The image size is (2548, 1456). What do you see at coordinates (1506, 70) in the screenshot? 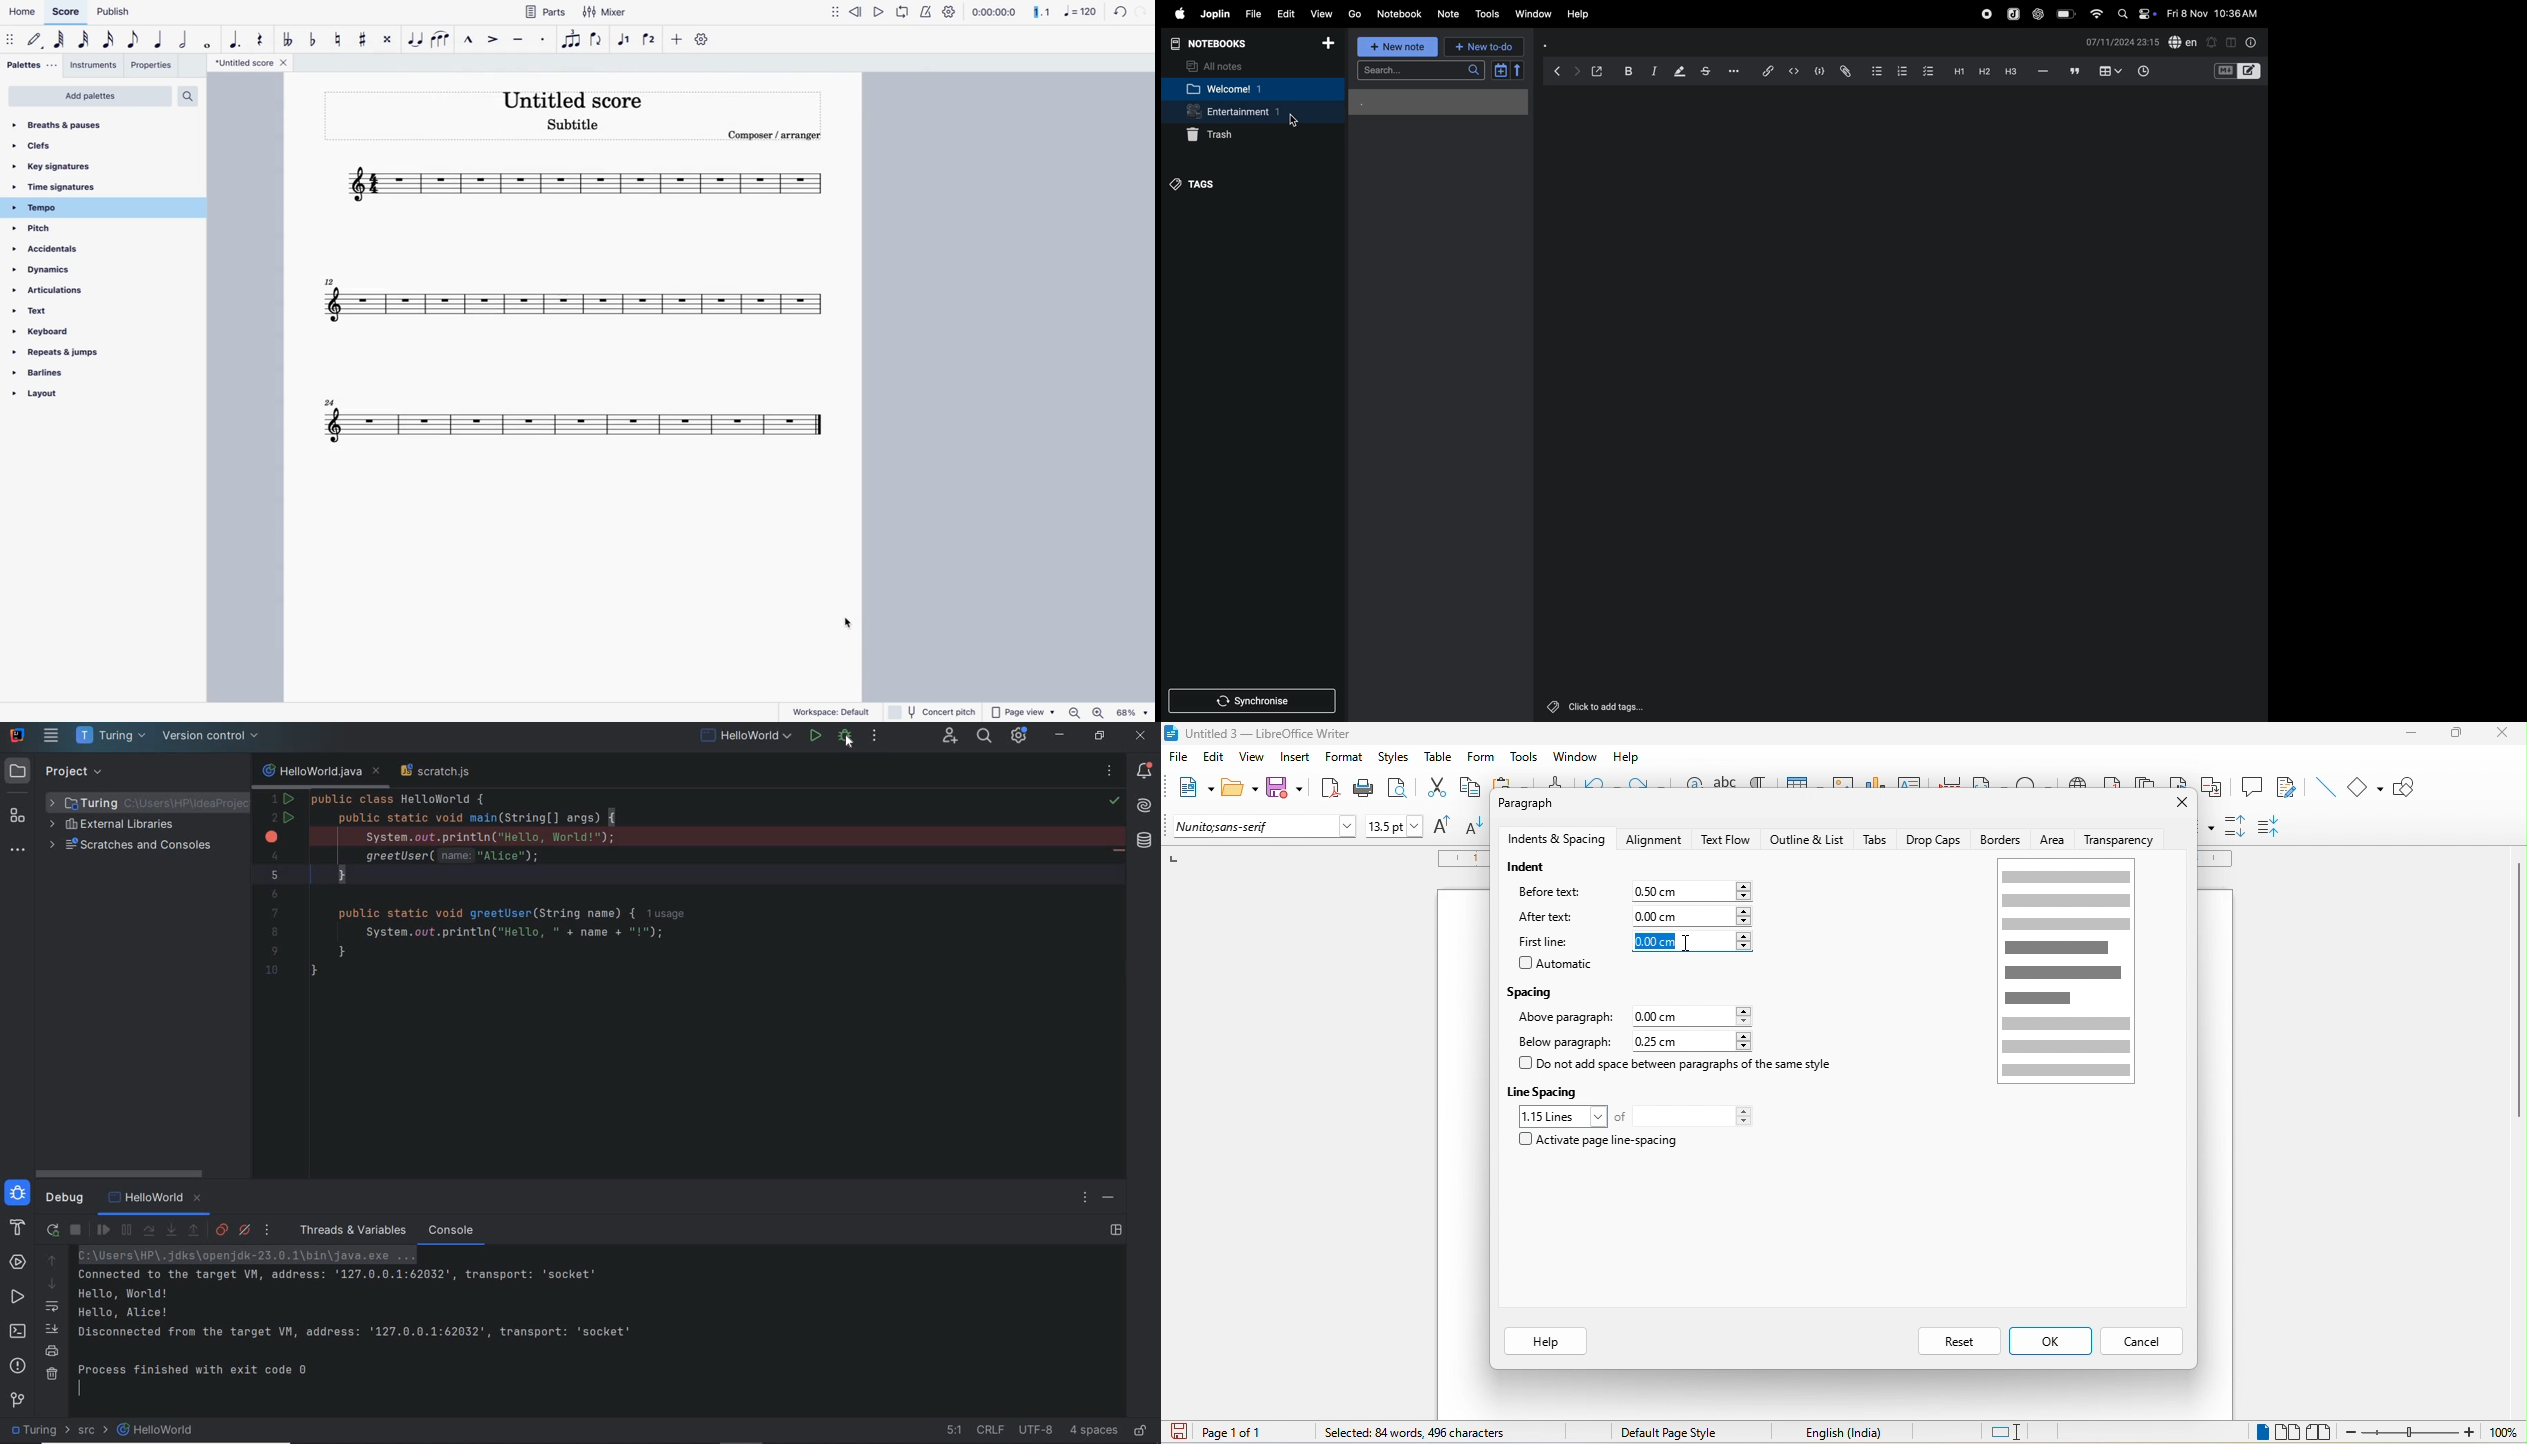
I see `calendar` at bounding box center [1506, 70].